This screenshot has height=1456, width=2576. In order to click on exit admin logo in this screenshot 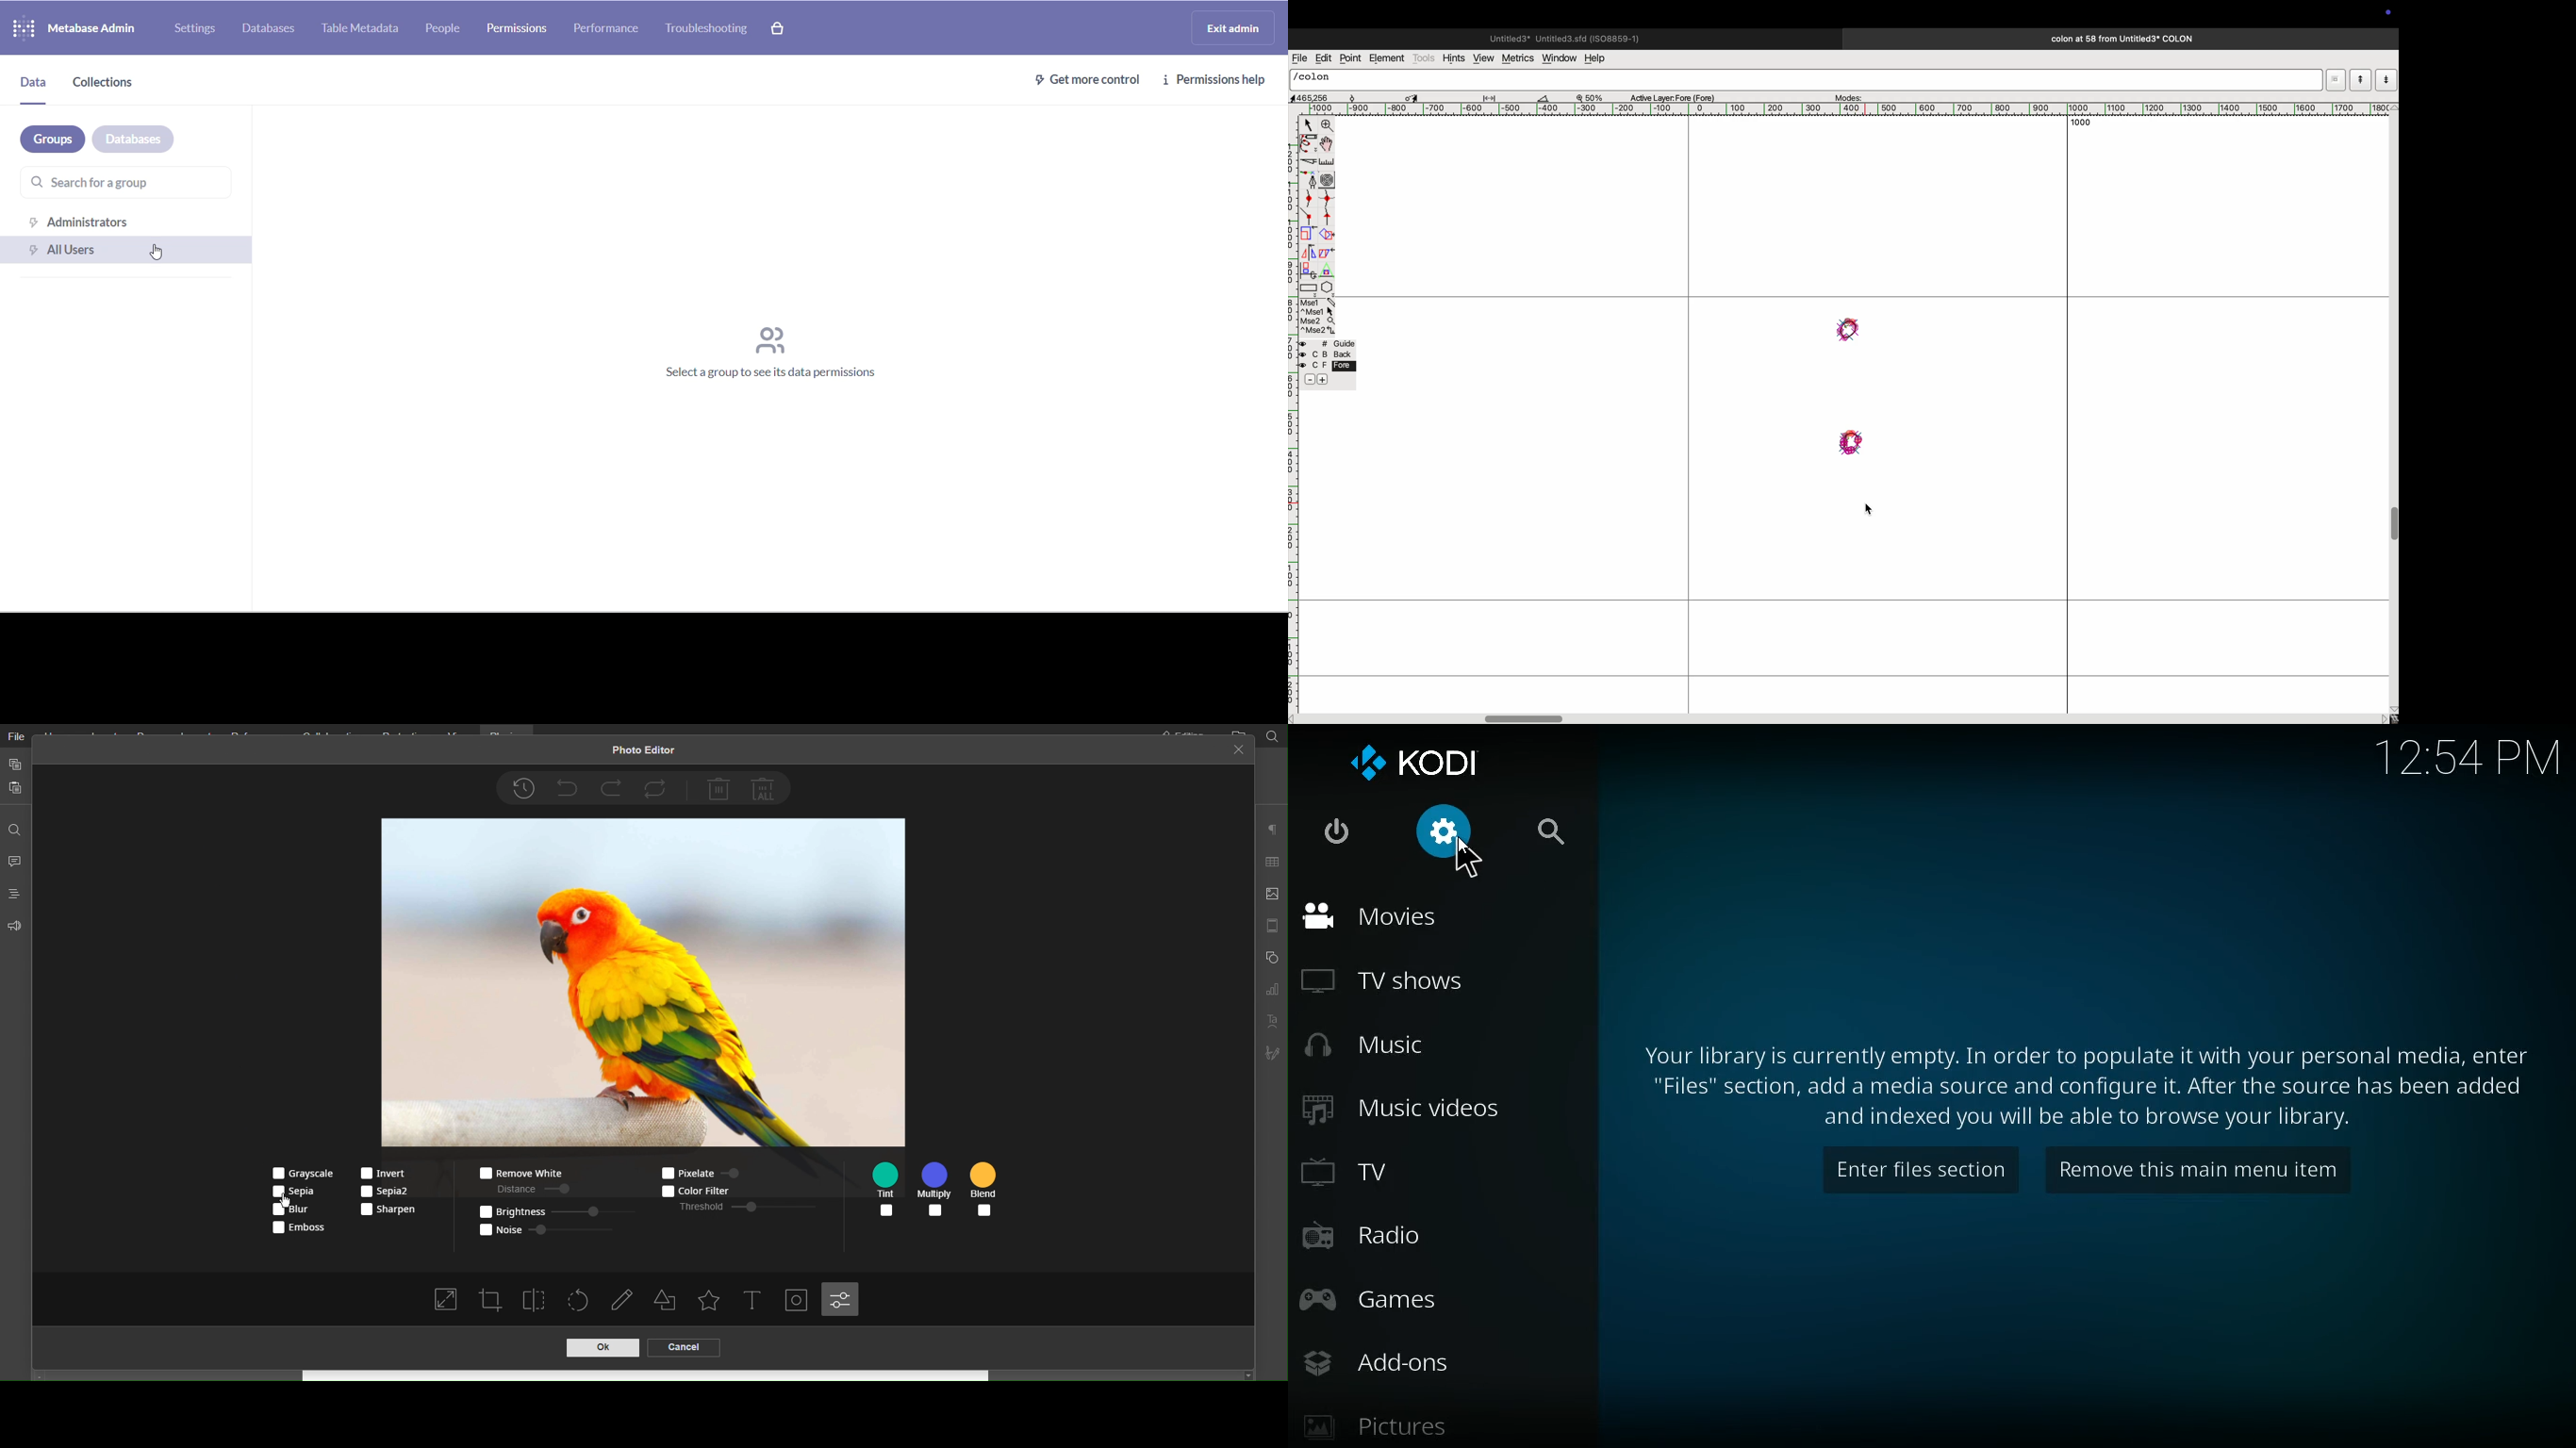, I will do `click(1237, 30)`.